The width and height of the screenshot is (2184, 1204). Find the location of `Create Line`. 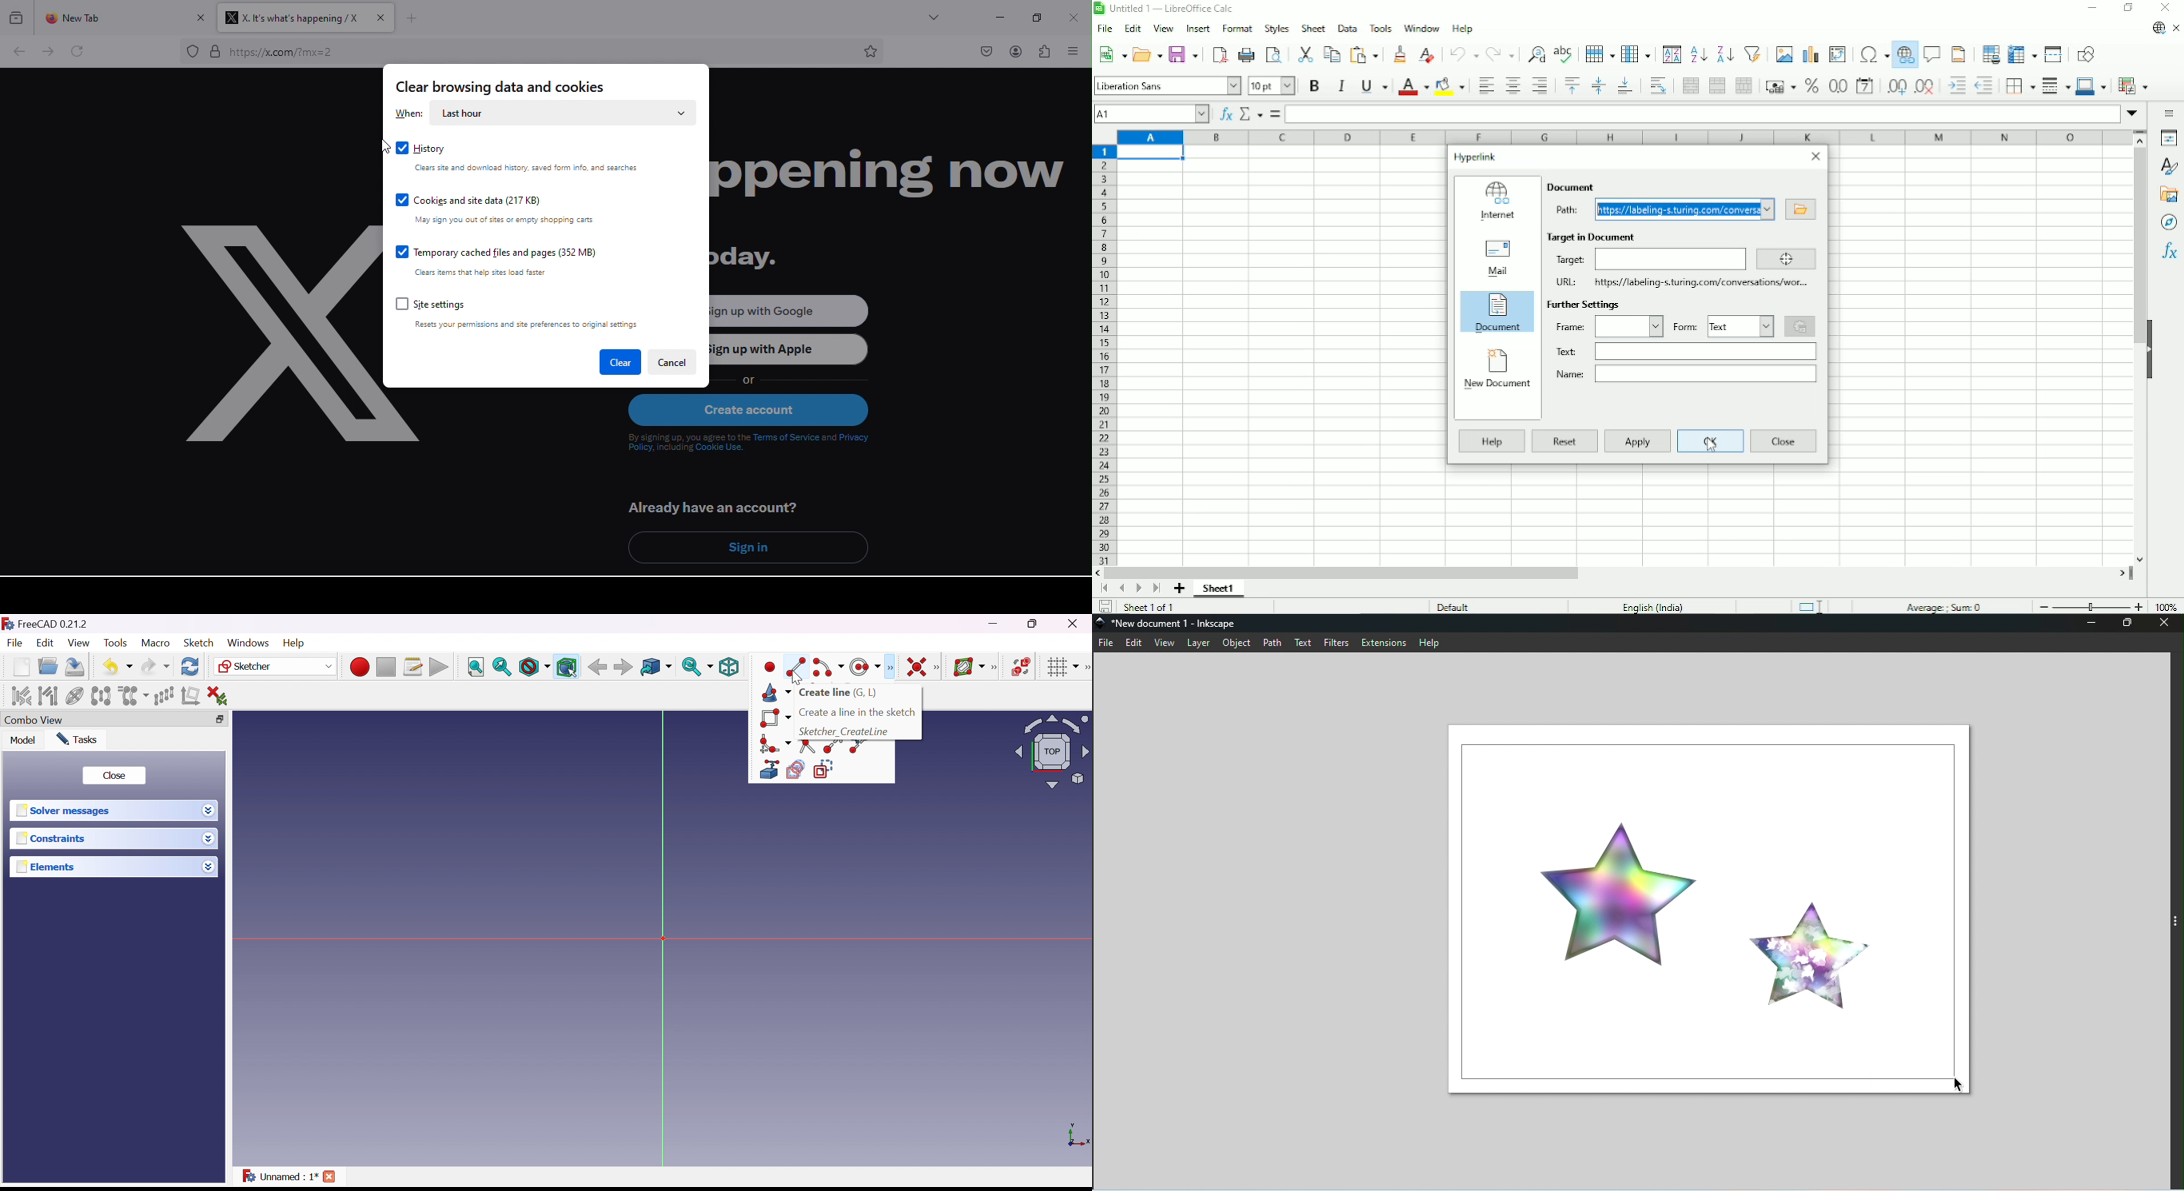

Create Line is located at coordinates (798, 660).